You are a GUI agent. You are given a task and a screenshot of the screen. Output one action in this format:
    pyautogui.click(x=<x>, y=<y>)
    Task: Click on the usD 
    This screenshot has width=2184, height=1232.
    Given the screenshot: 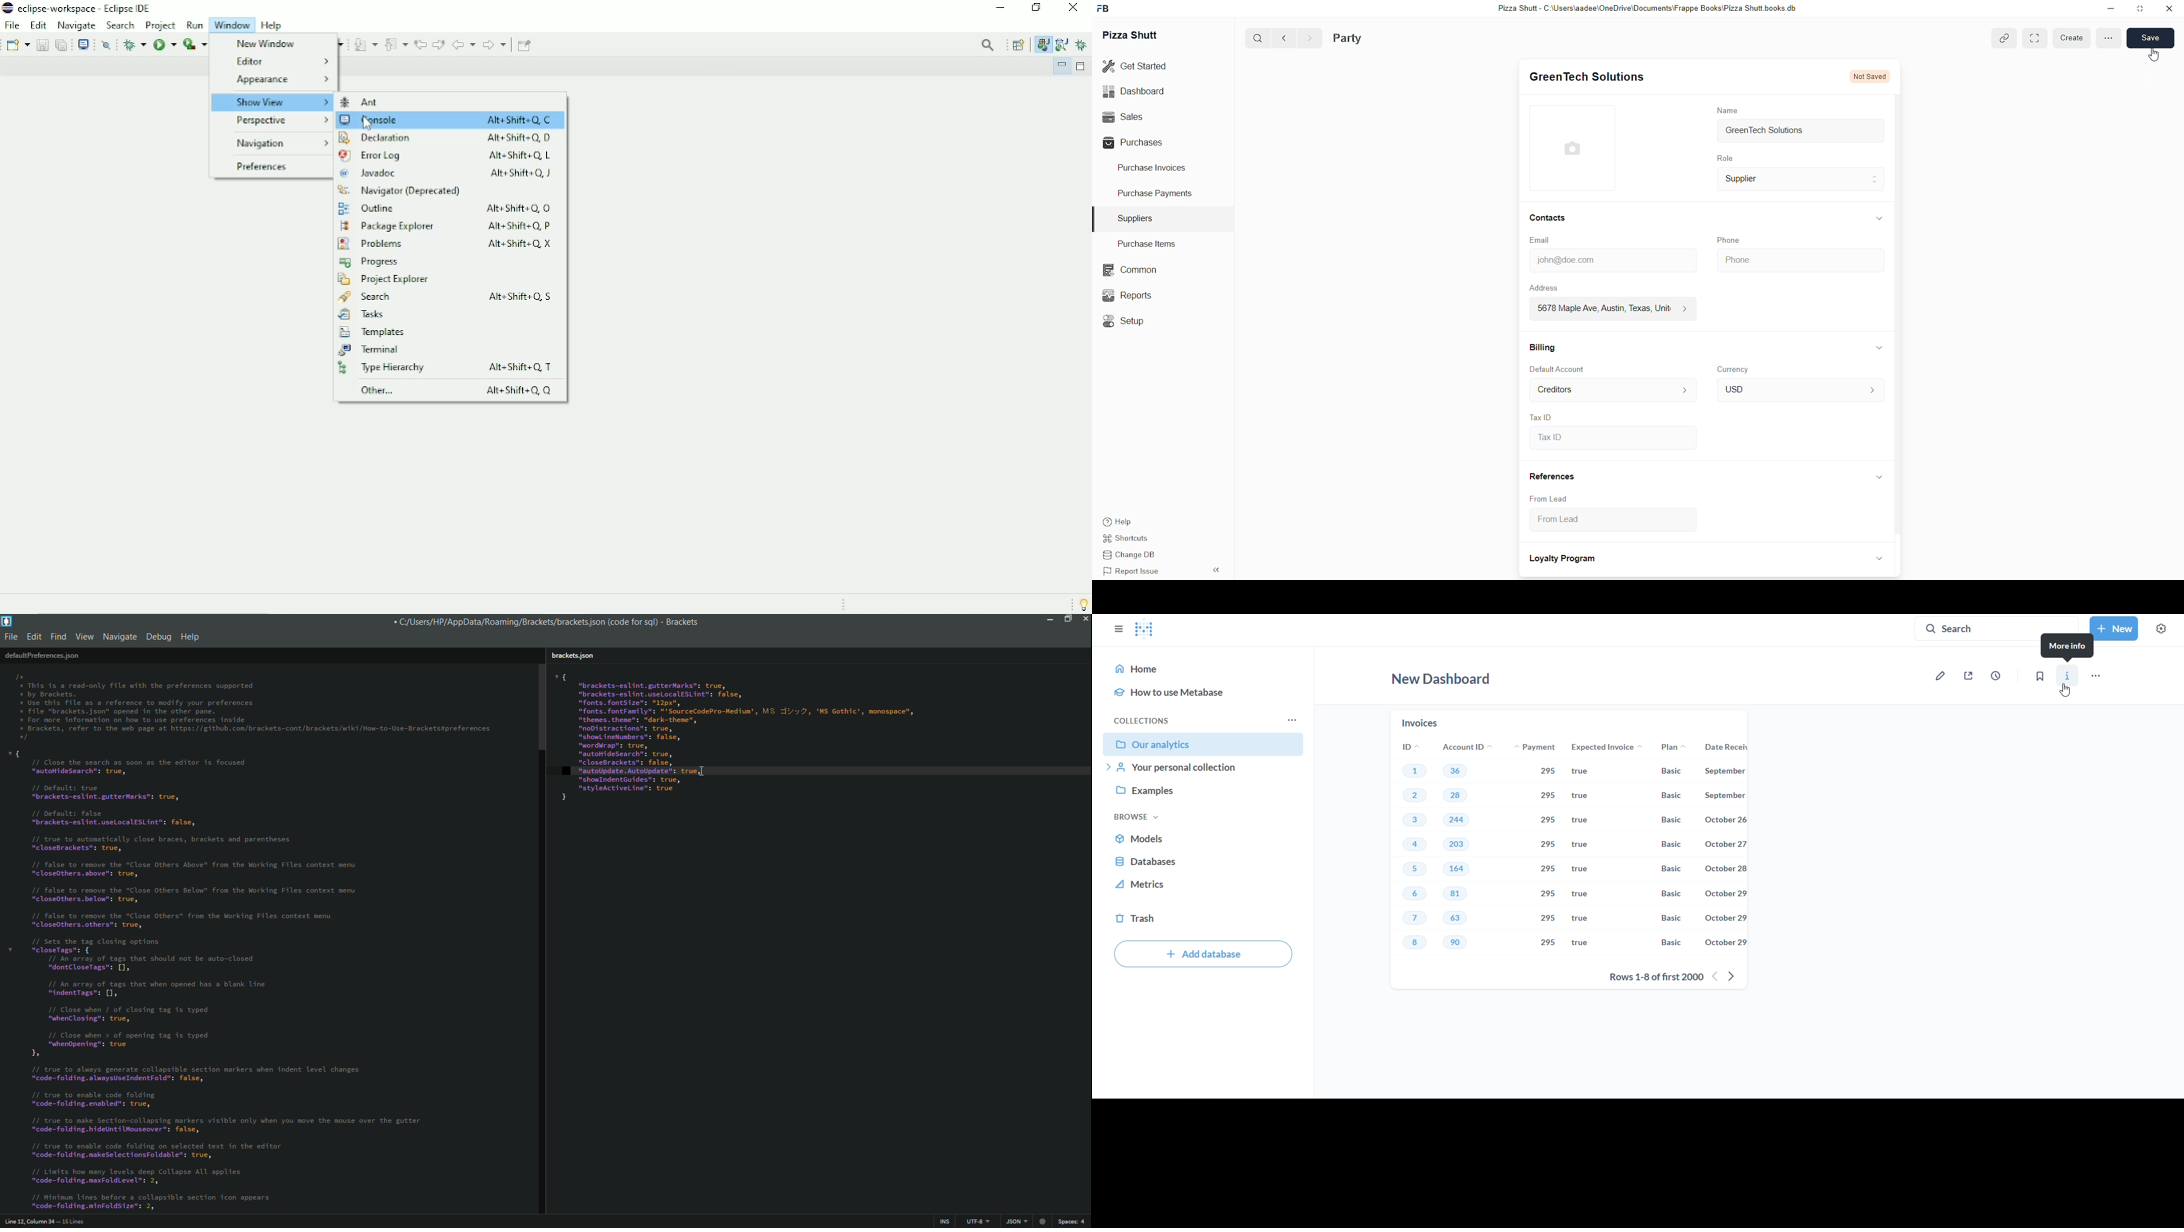 What is the action you would take?
    pyautogui.click(x=1798, y=391)
    